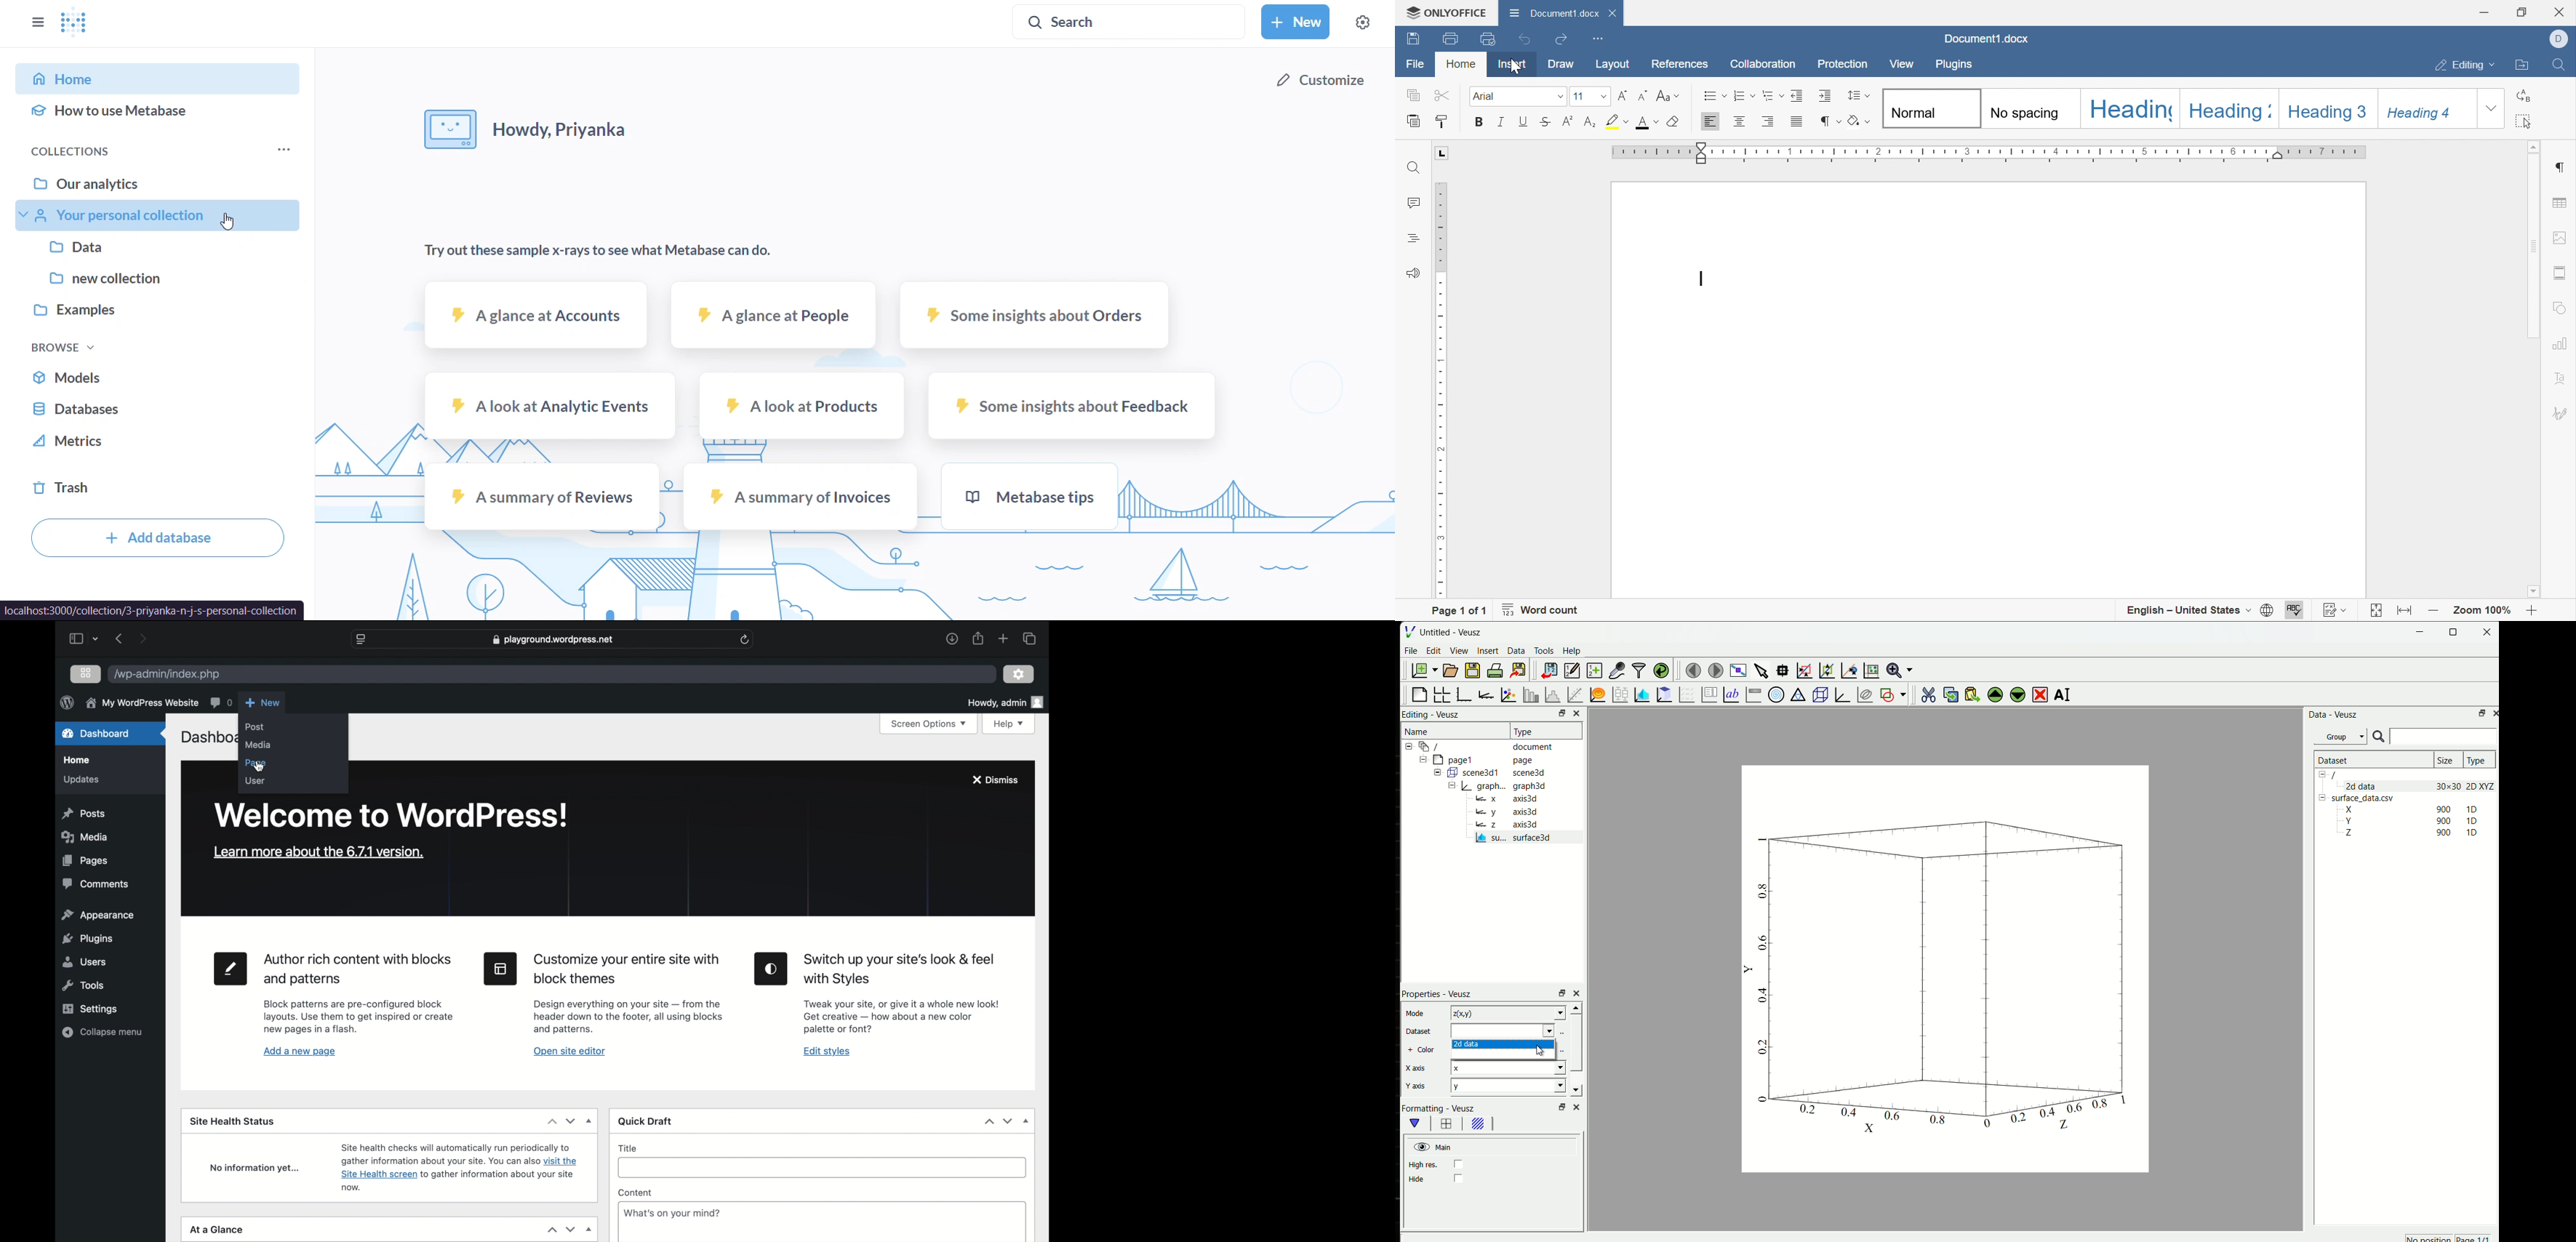  I want to click on z(x,y), so click(1501, 1013).